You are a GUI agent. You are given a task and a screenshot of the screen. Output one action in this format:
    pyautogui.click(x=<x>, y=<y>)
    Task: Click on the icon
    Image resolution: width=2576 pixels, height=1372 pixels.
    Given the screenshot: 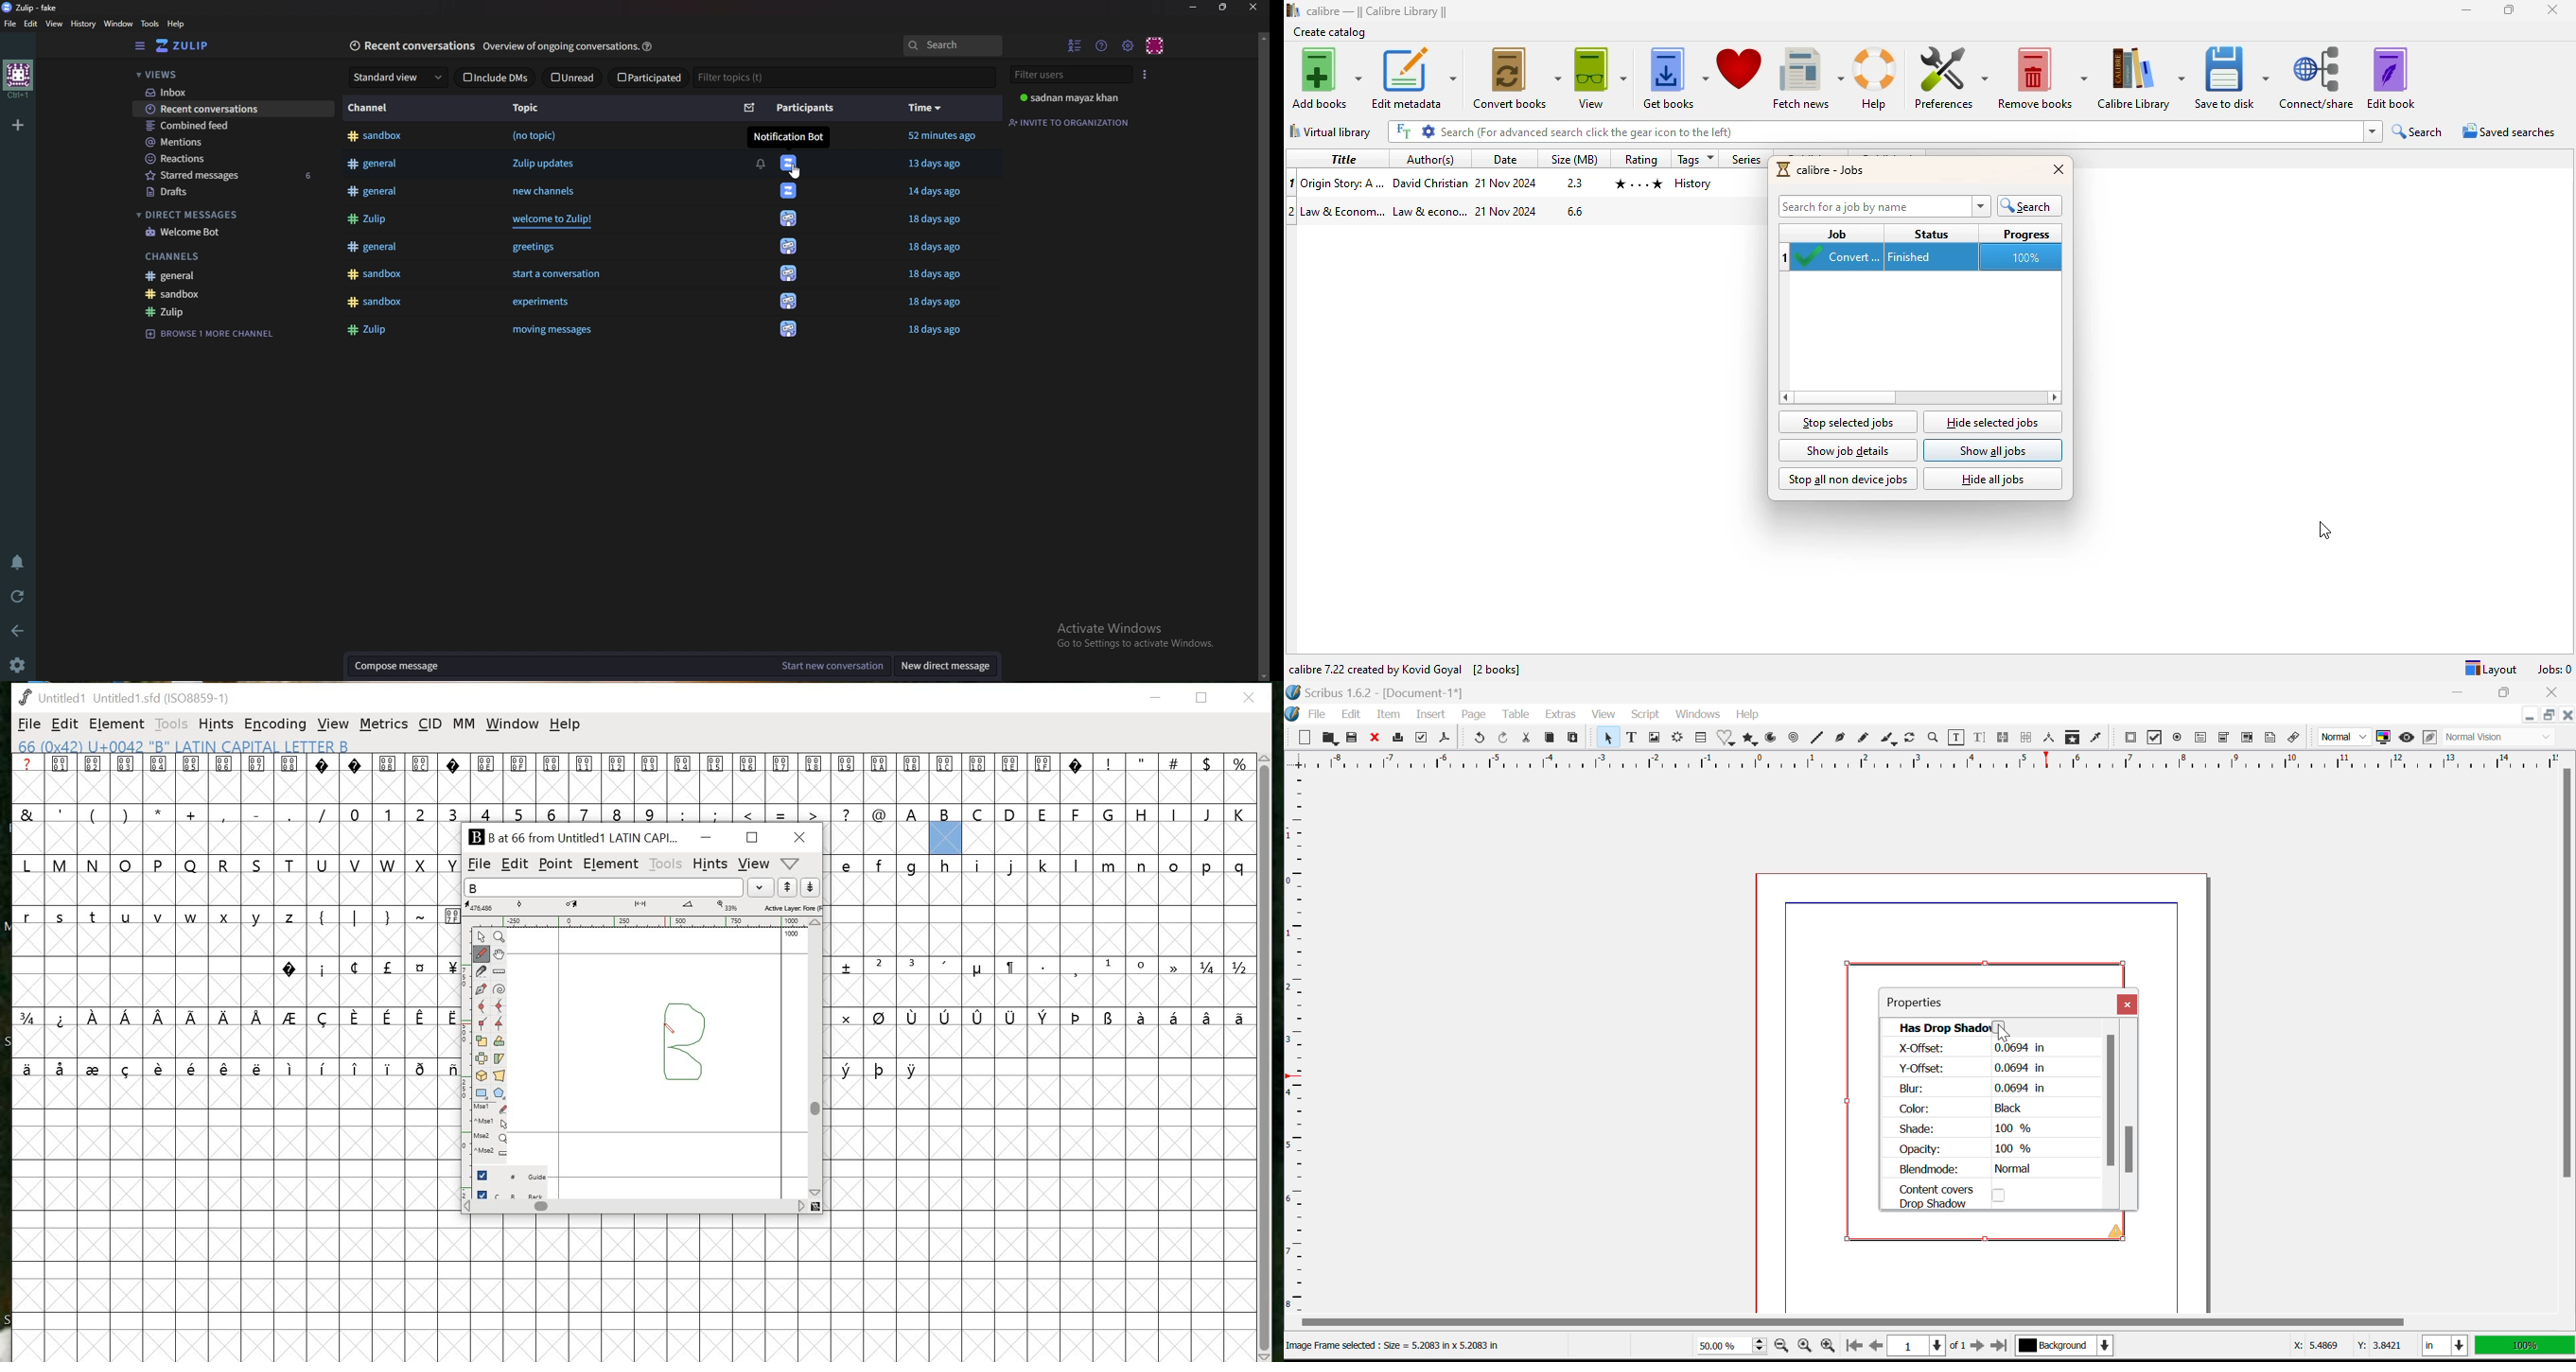 What is the action you would take?
    pyautogui.click(x=789, y=192)
    